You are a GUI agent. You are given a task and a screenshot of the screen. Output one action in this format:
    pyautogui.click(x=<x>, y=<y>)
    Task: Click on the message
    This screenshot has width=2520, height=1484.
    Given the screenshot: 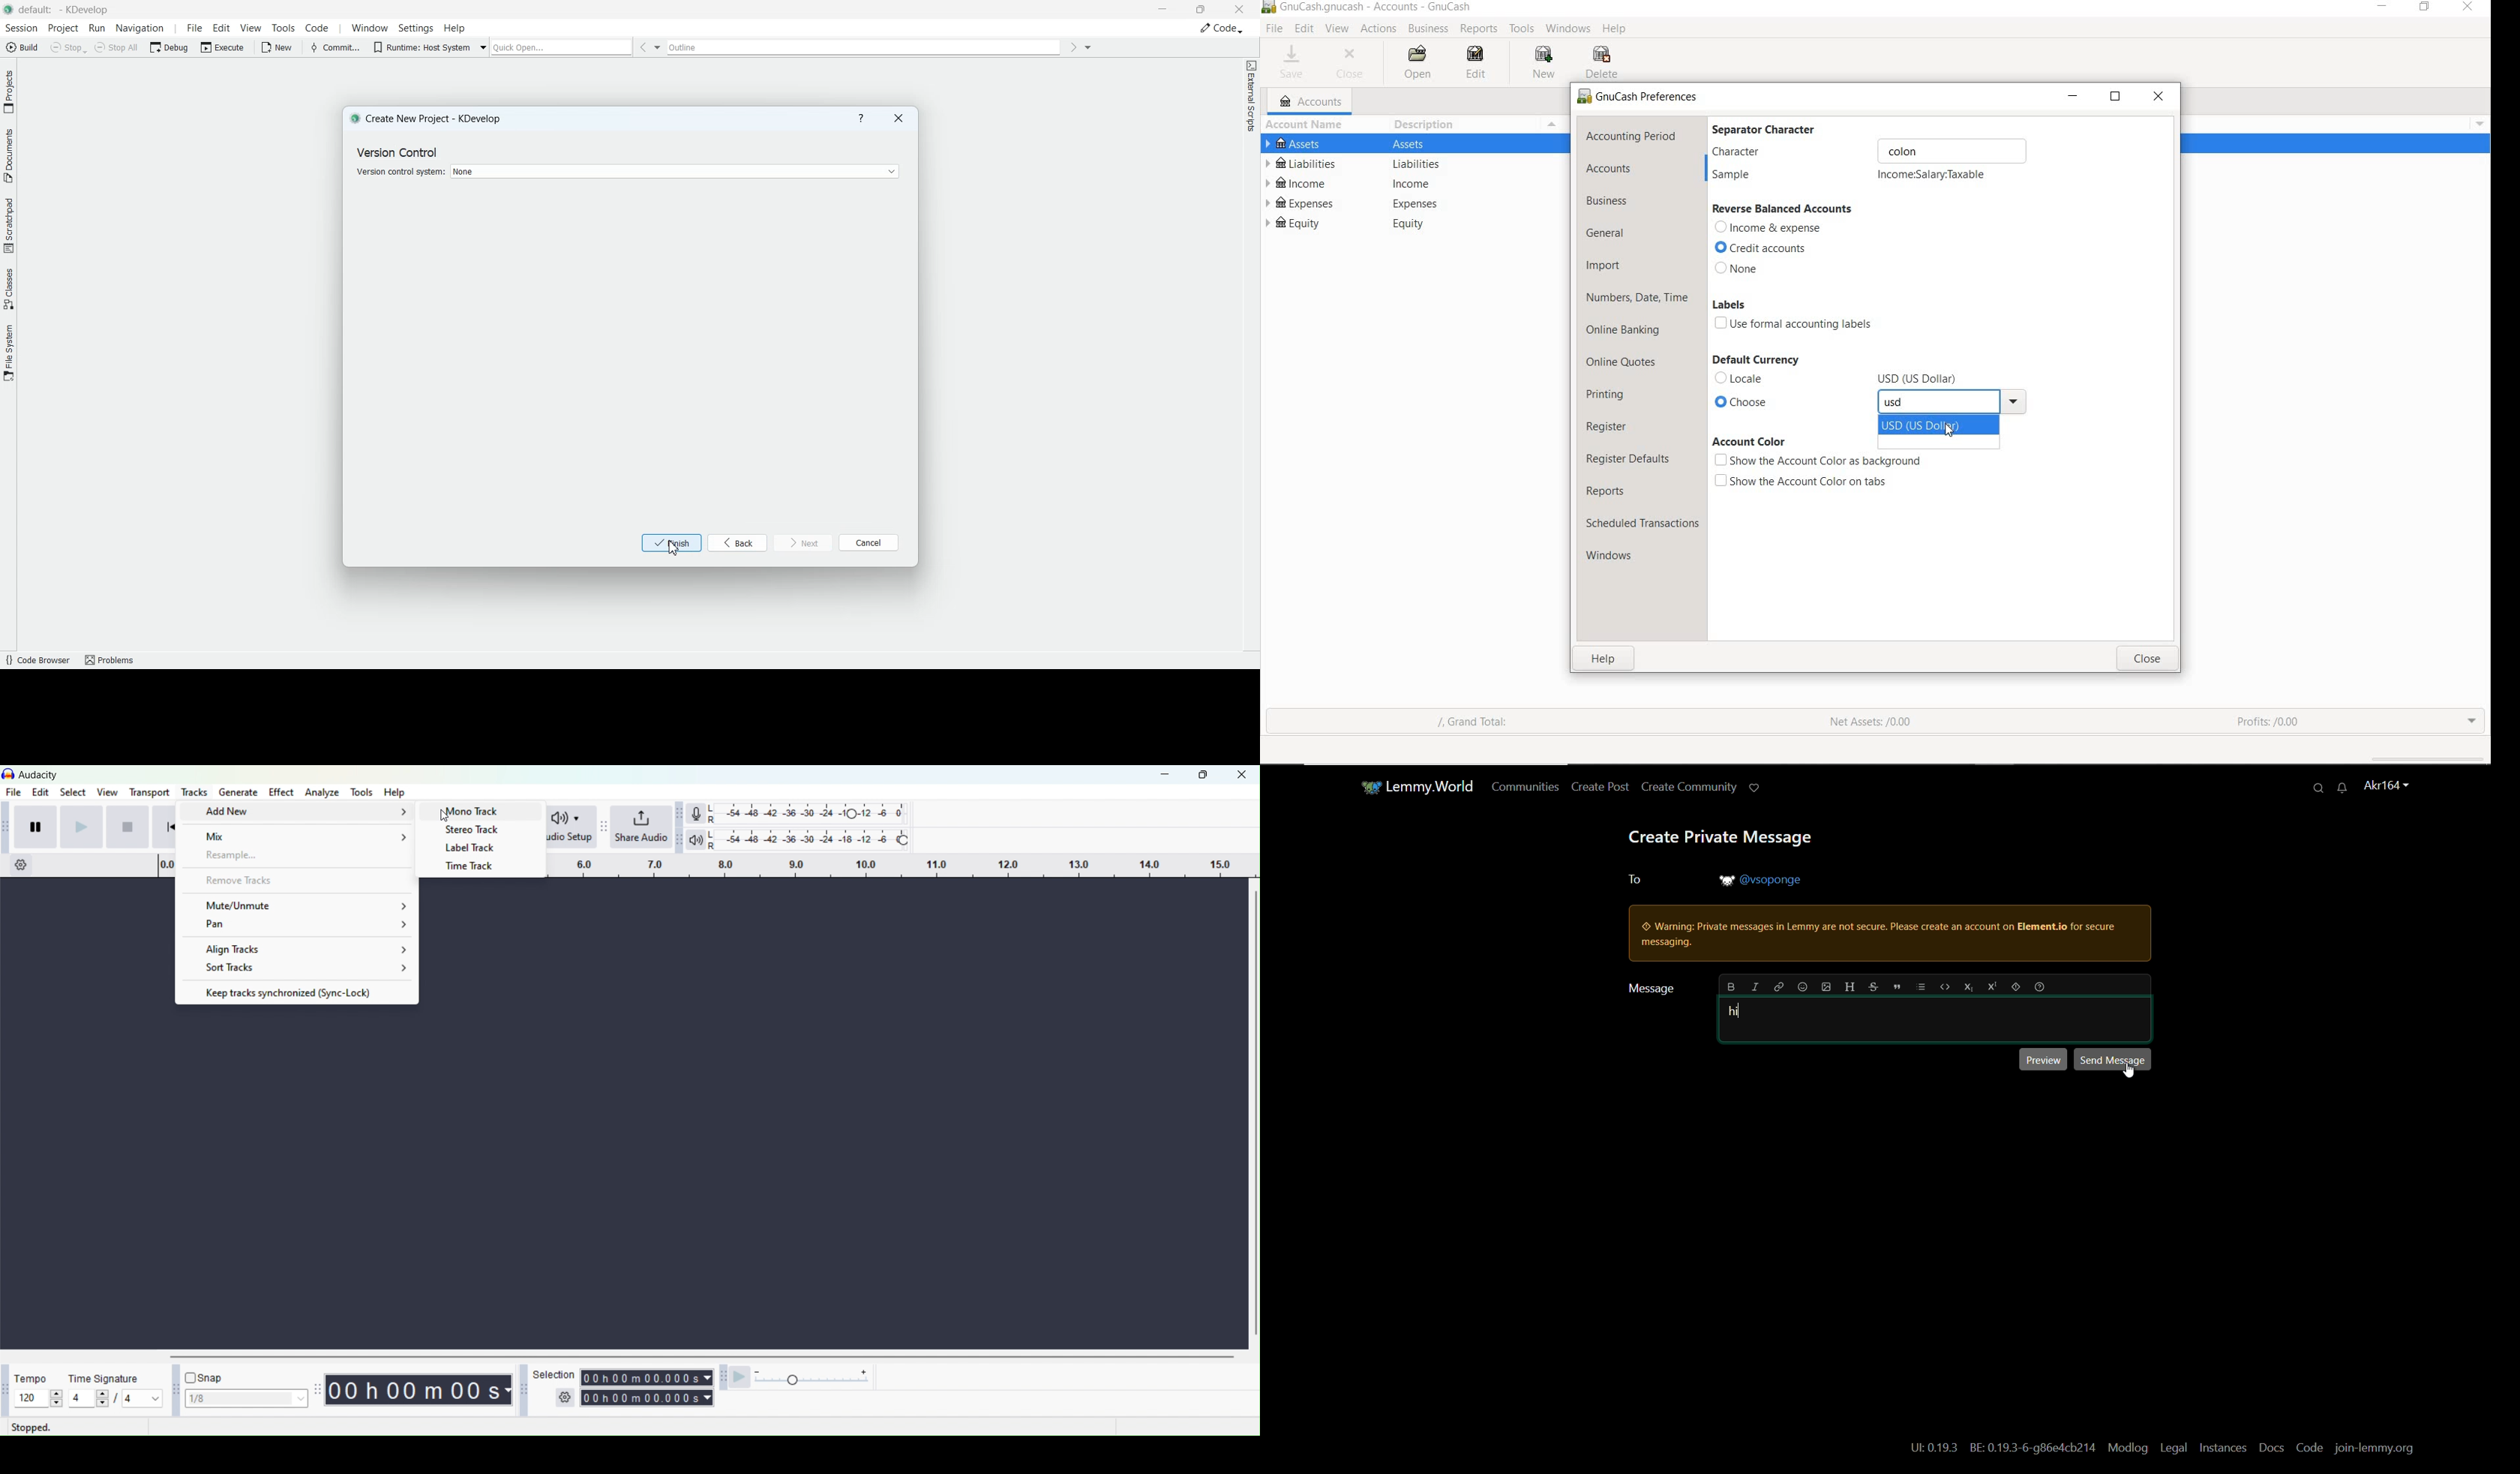 What is the action you would take?
    pyautogui.click(x=1649, y=988)
    